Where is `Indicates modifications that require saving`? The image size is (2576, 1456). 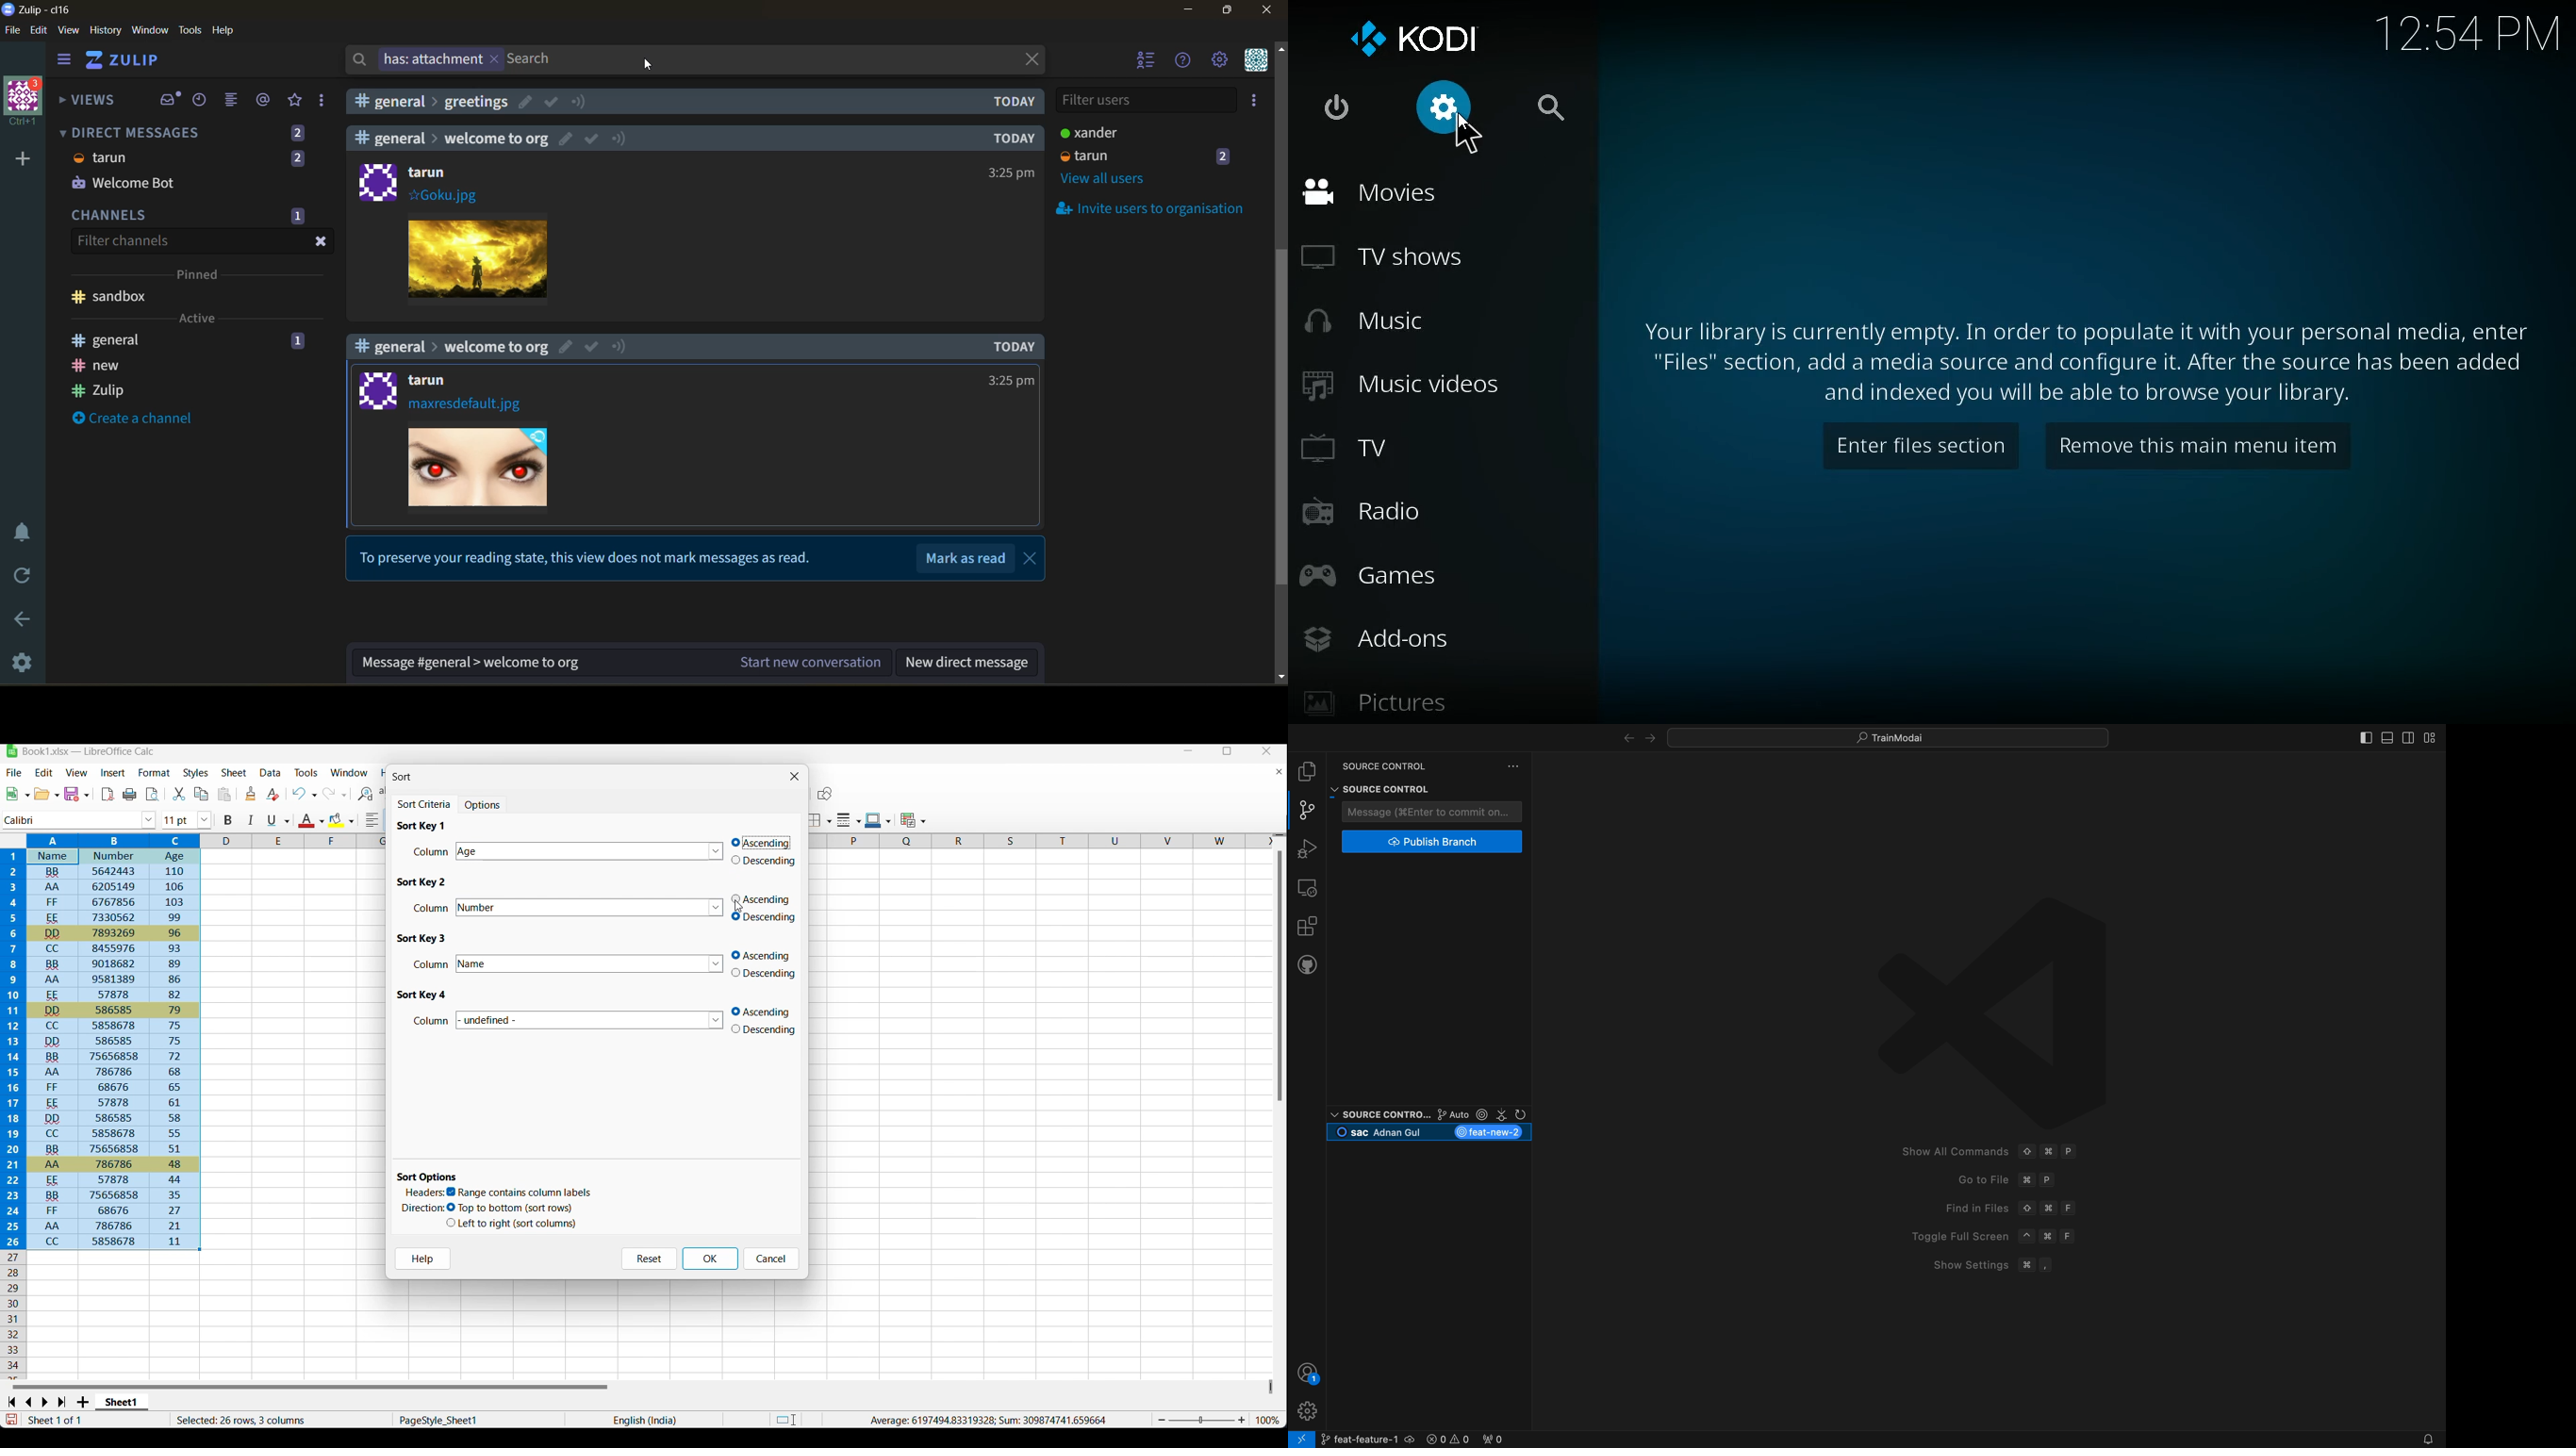 Indicates modifications that require saving is located at coordinates (11, 1419).